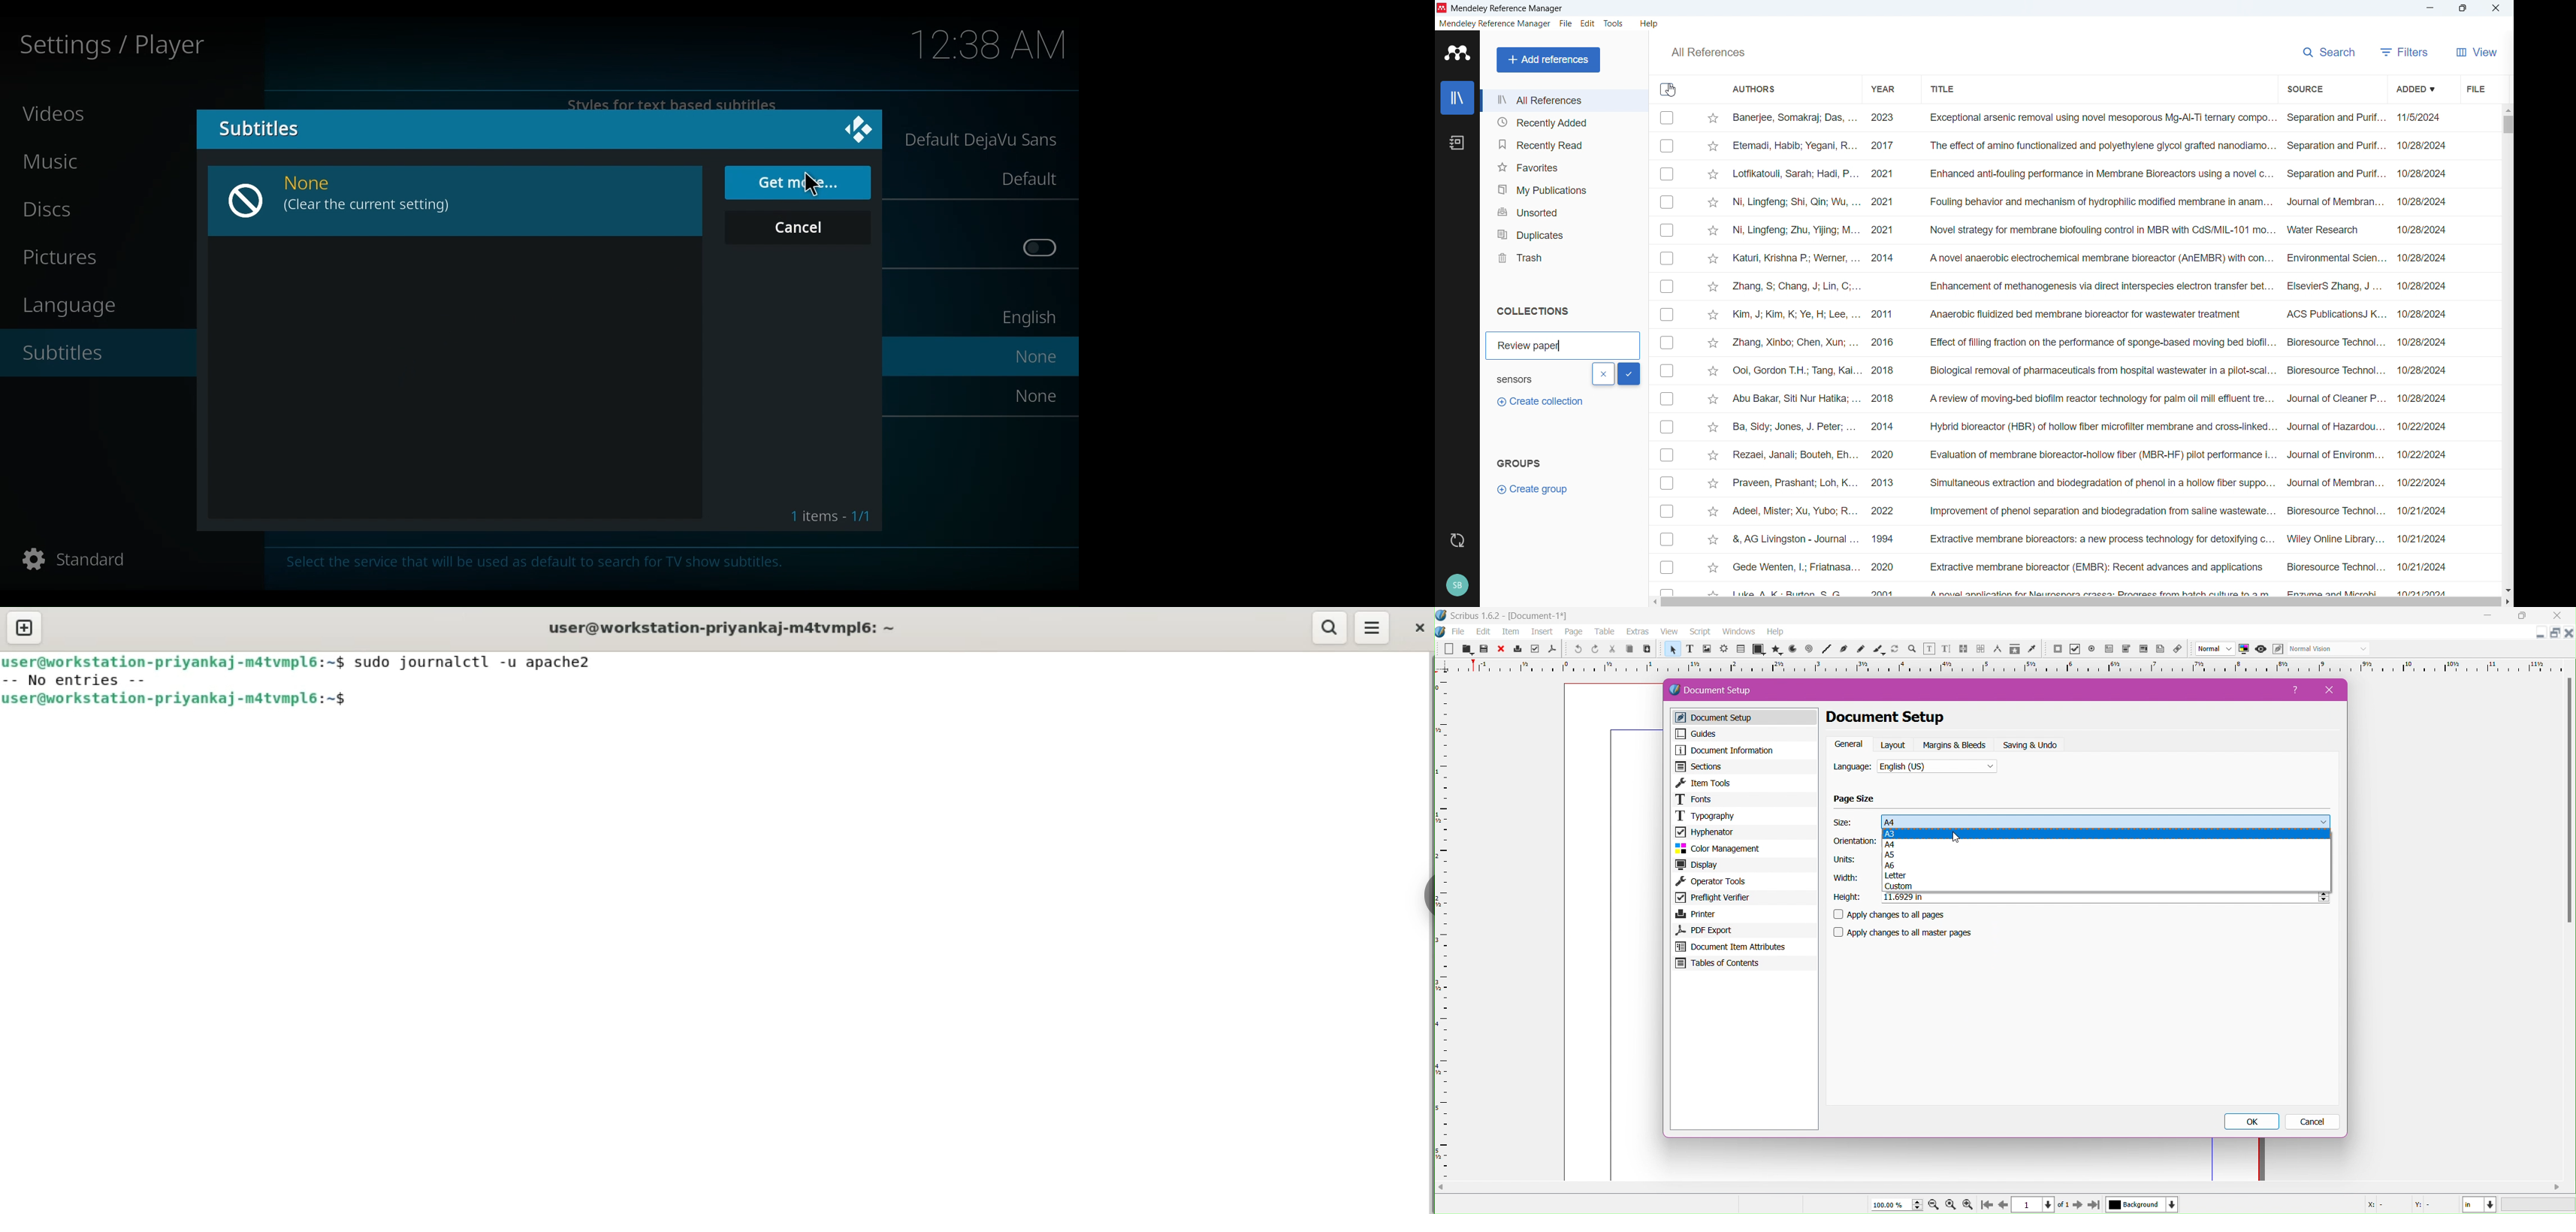 This screenshot has width=2576, height=1232. Describe the element at coordinates (2306, 88) in the screenshot. I see `Source` at that location.